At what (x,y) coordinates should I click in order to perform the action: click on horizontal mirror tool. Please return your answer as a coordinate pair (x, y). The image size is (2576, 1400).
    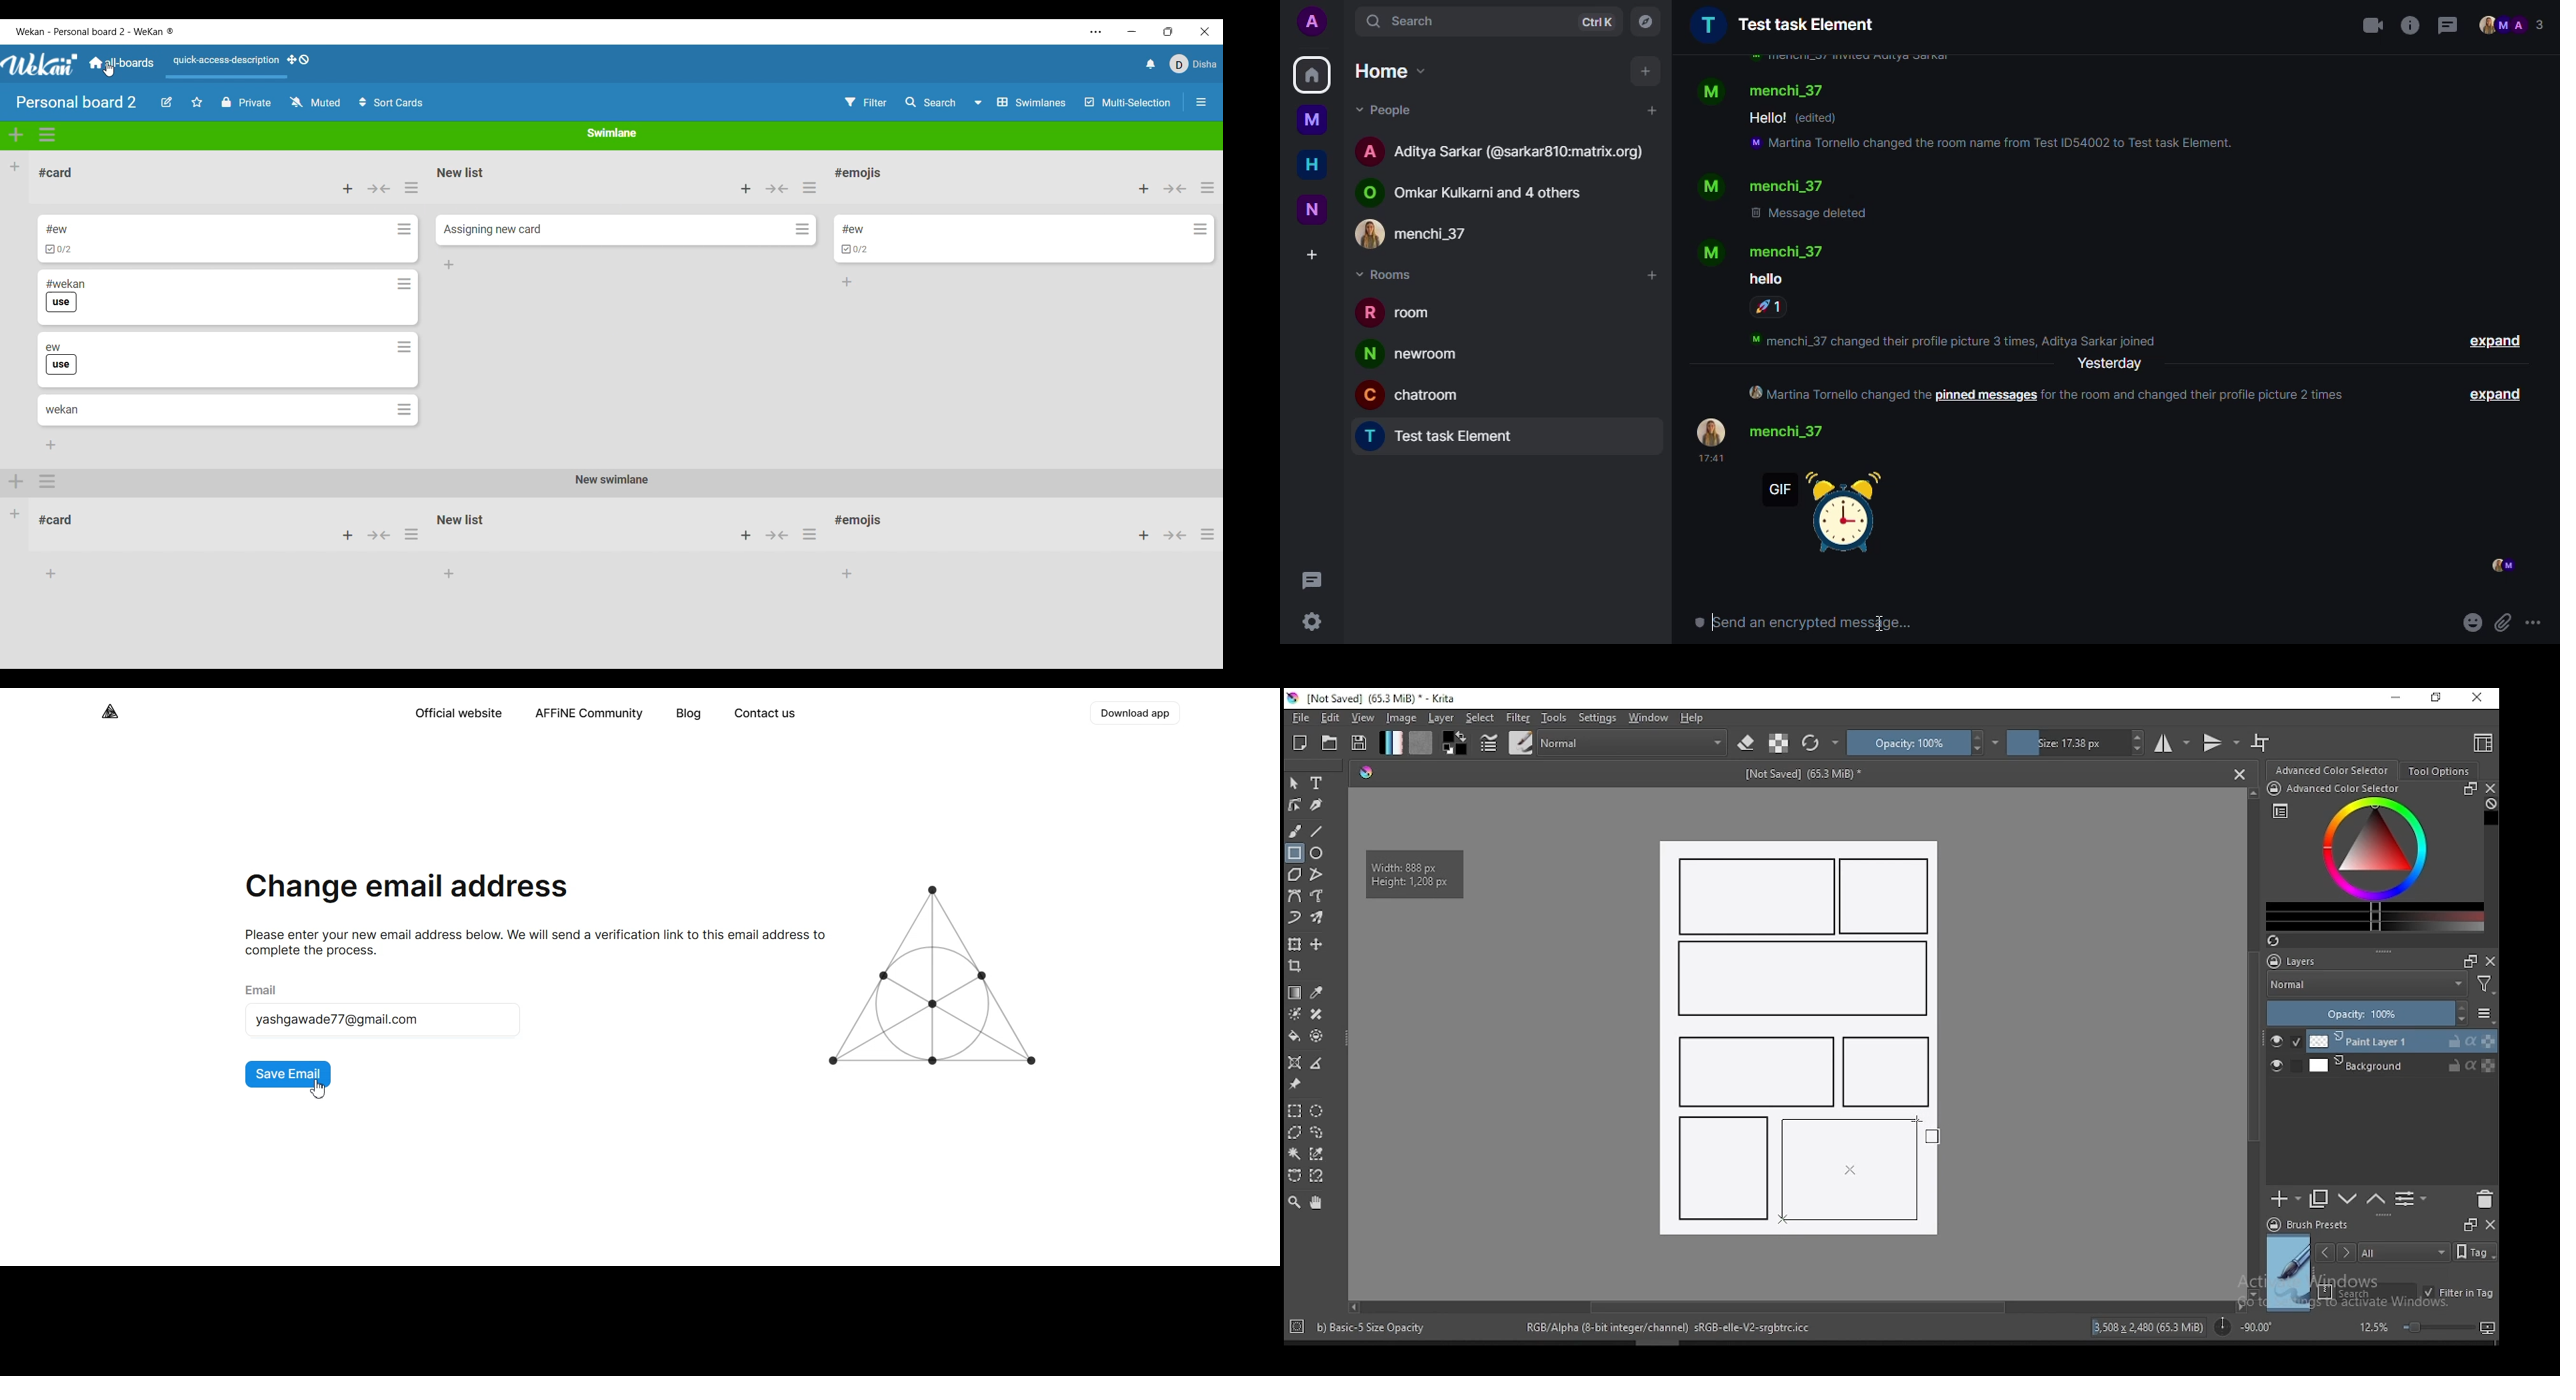
    Looking at the image, I should click on (2172, 742).